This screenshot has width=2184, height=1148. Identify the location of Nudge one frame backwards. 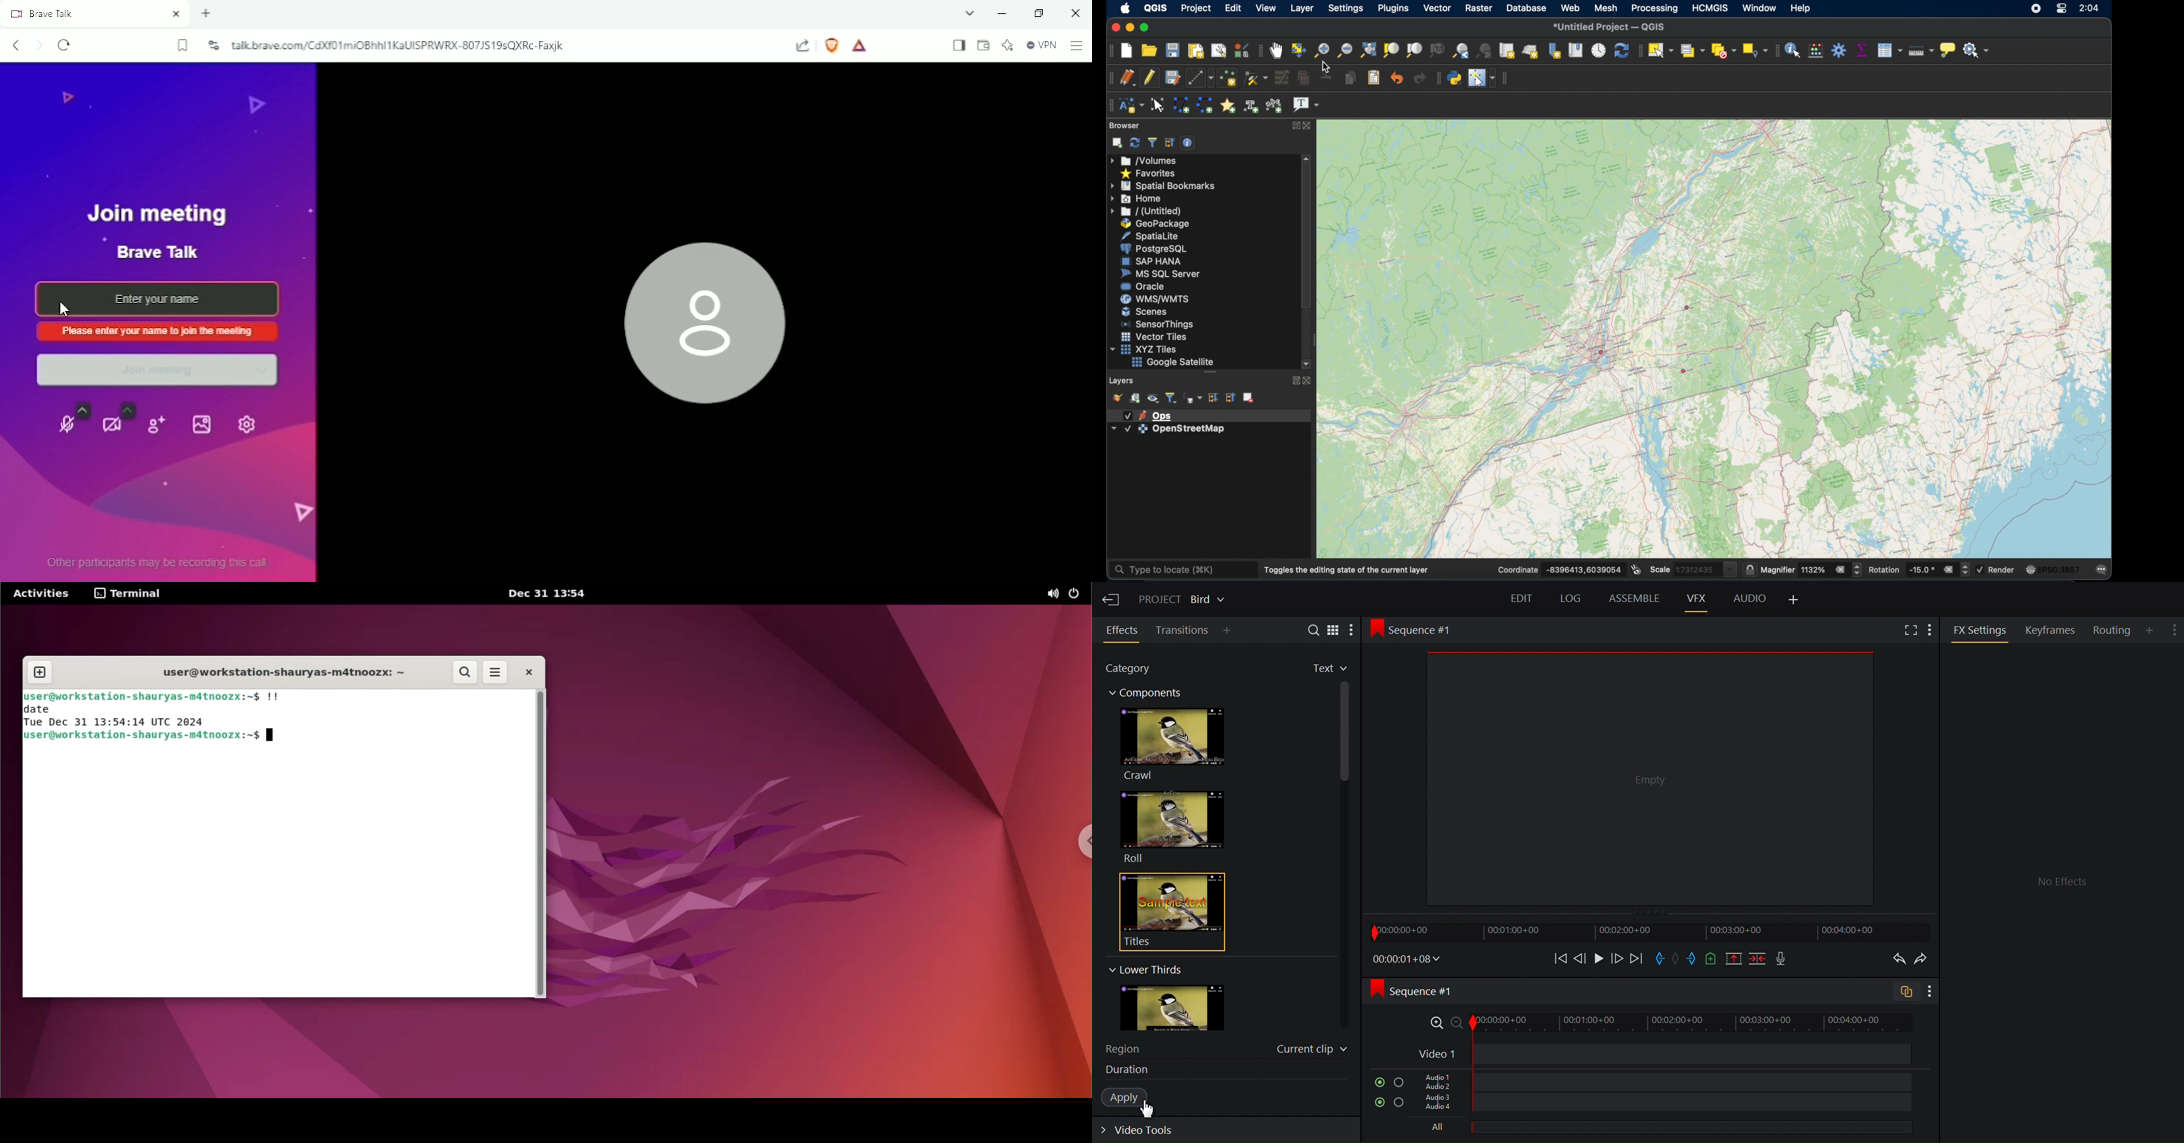
(1581, 958).